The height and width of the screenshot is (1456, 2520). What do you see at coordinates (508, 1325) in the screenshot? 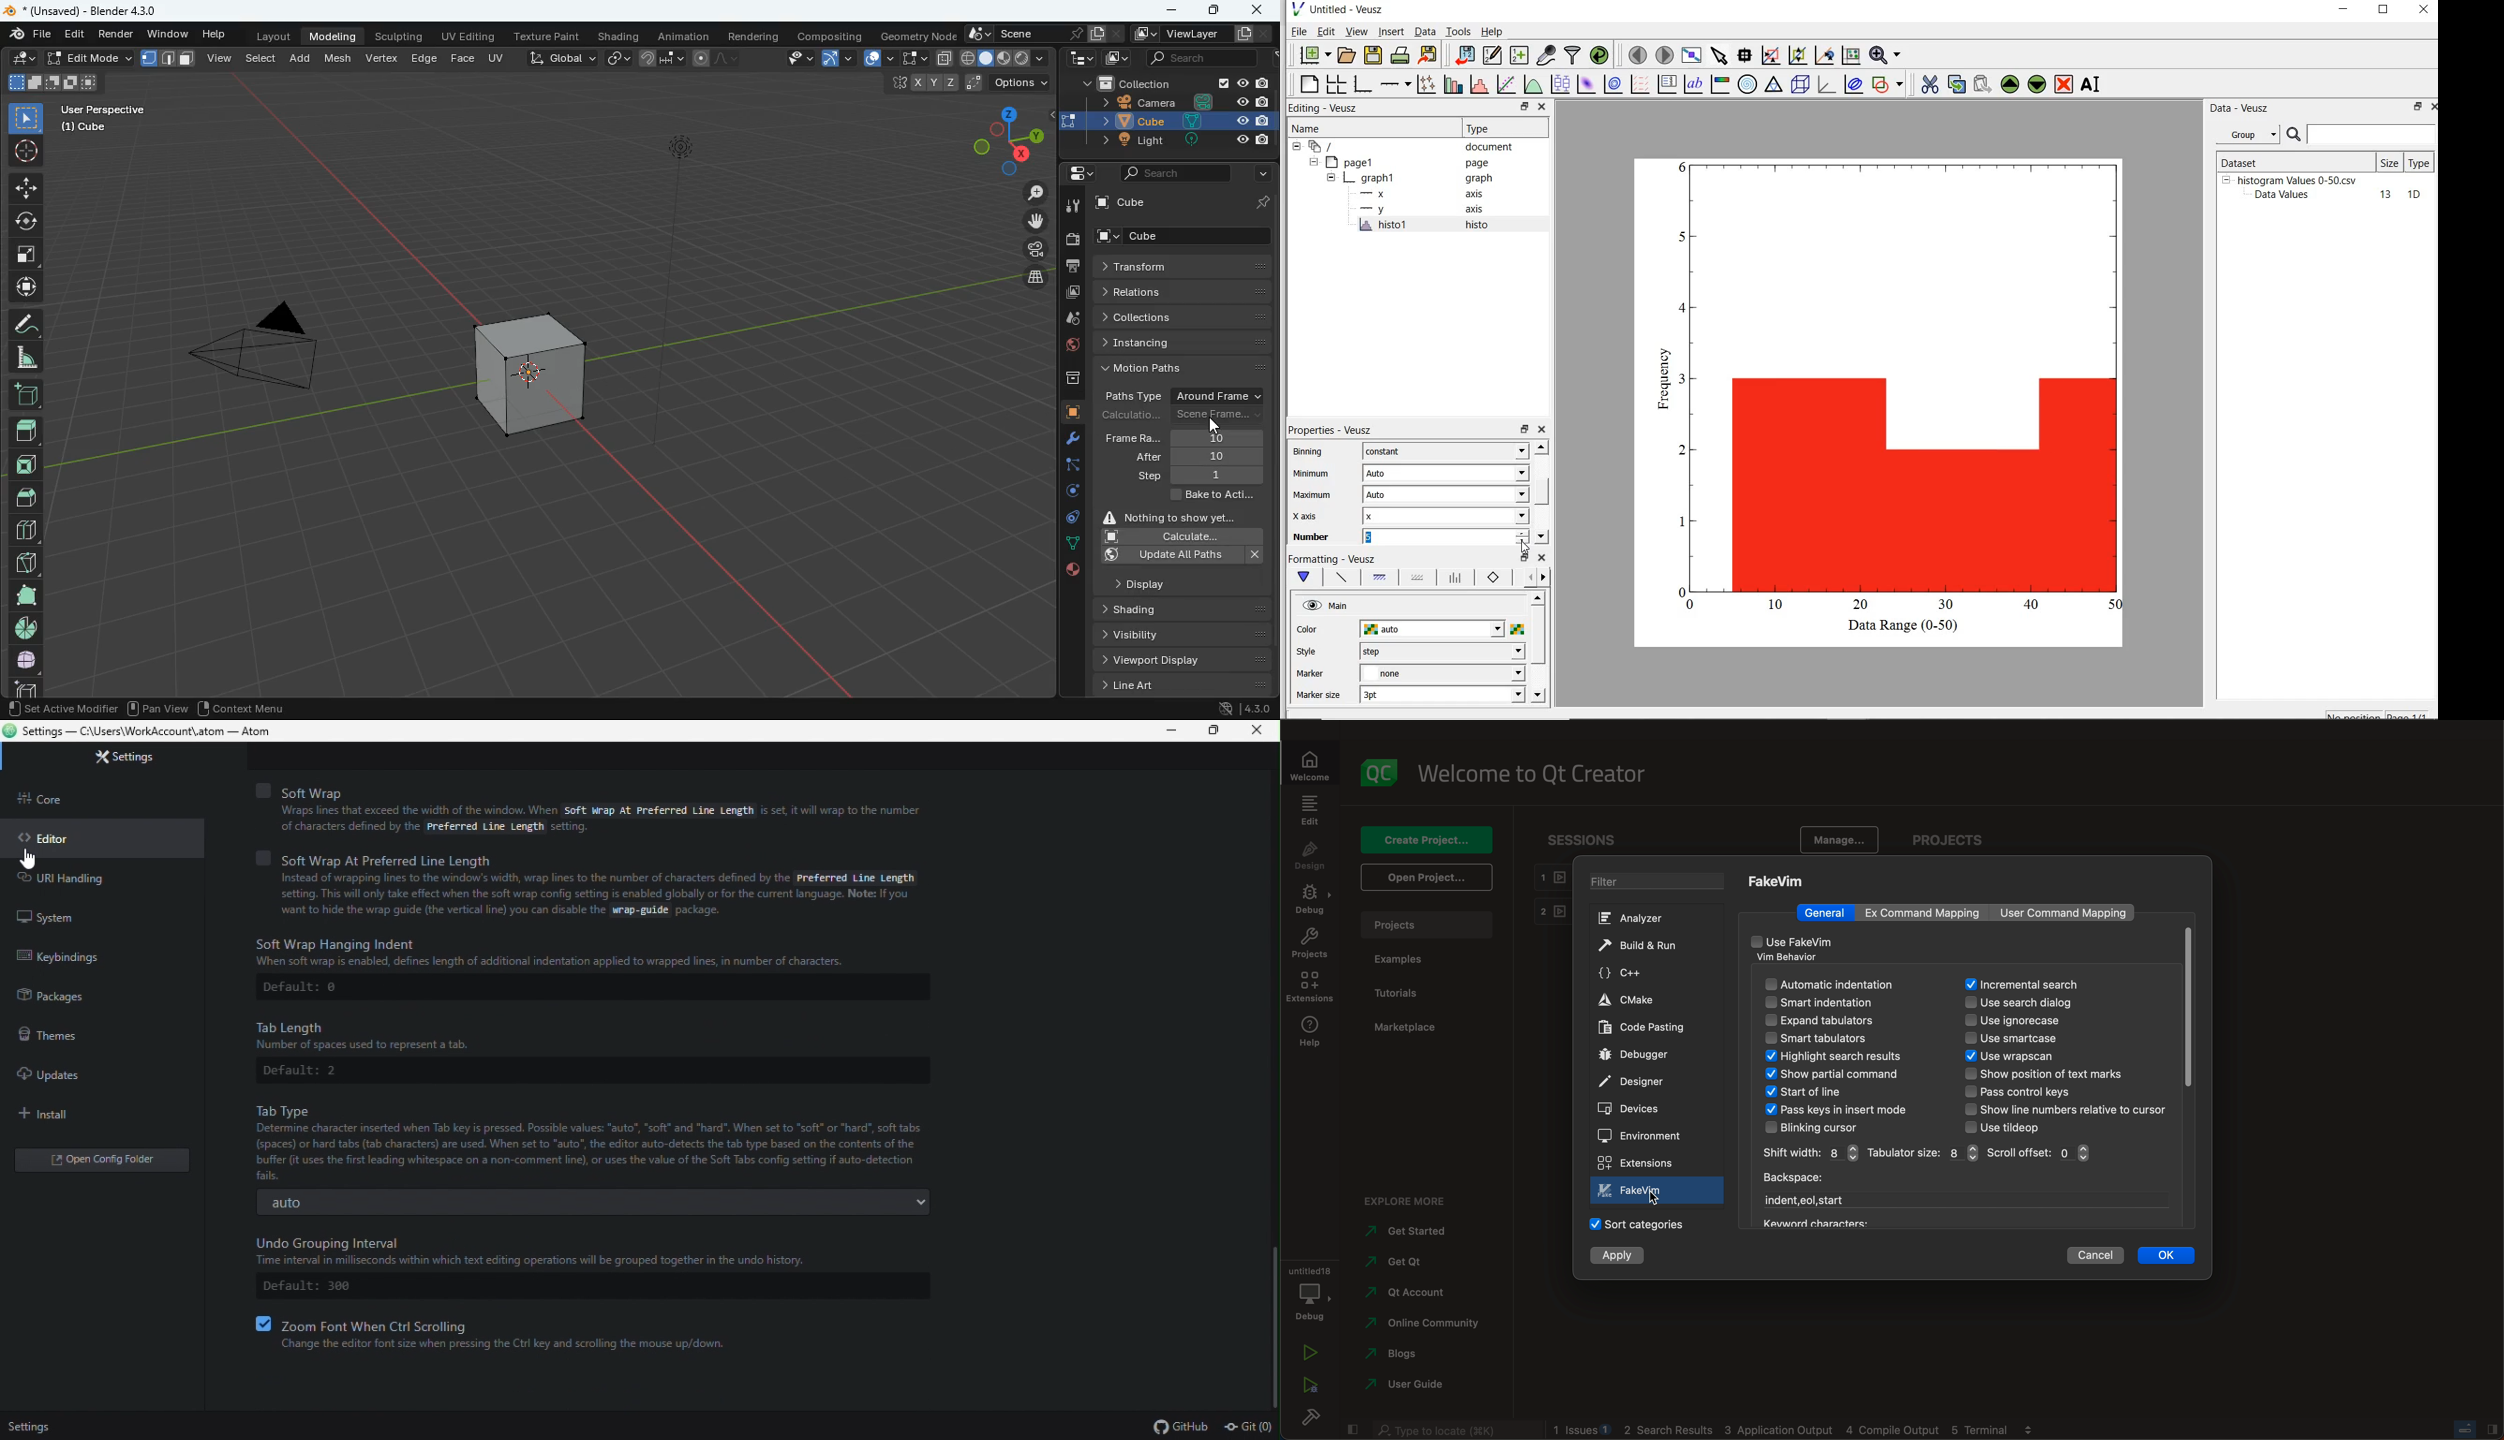
I see `Zoom font when ctrl scrolling` at bounding box center [508, 1325].